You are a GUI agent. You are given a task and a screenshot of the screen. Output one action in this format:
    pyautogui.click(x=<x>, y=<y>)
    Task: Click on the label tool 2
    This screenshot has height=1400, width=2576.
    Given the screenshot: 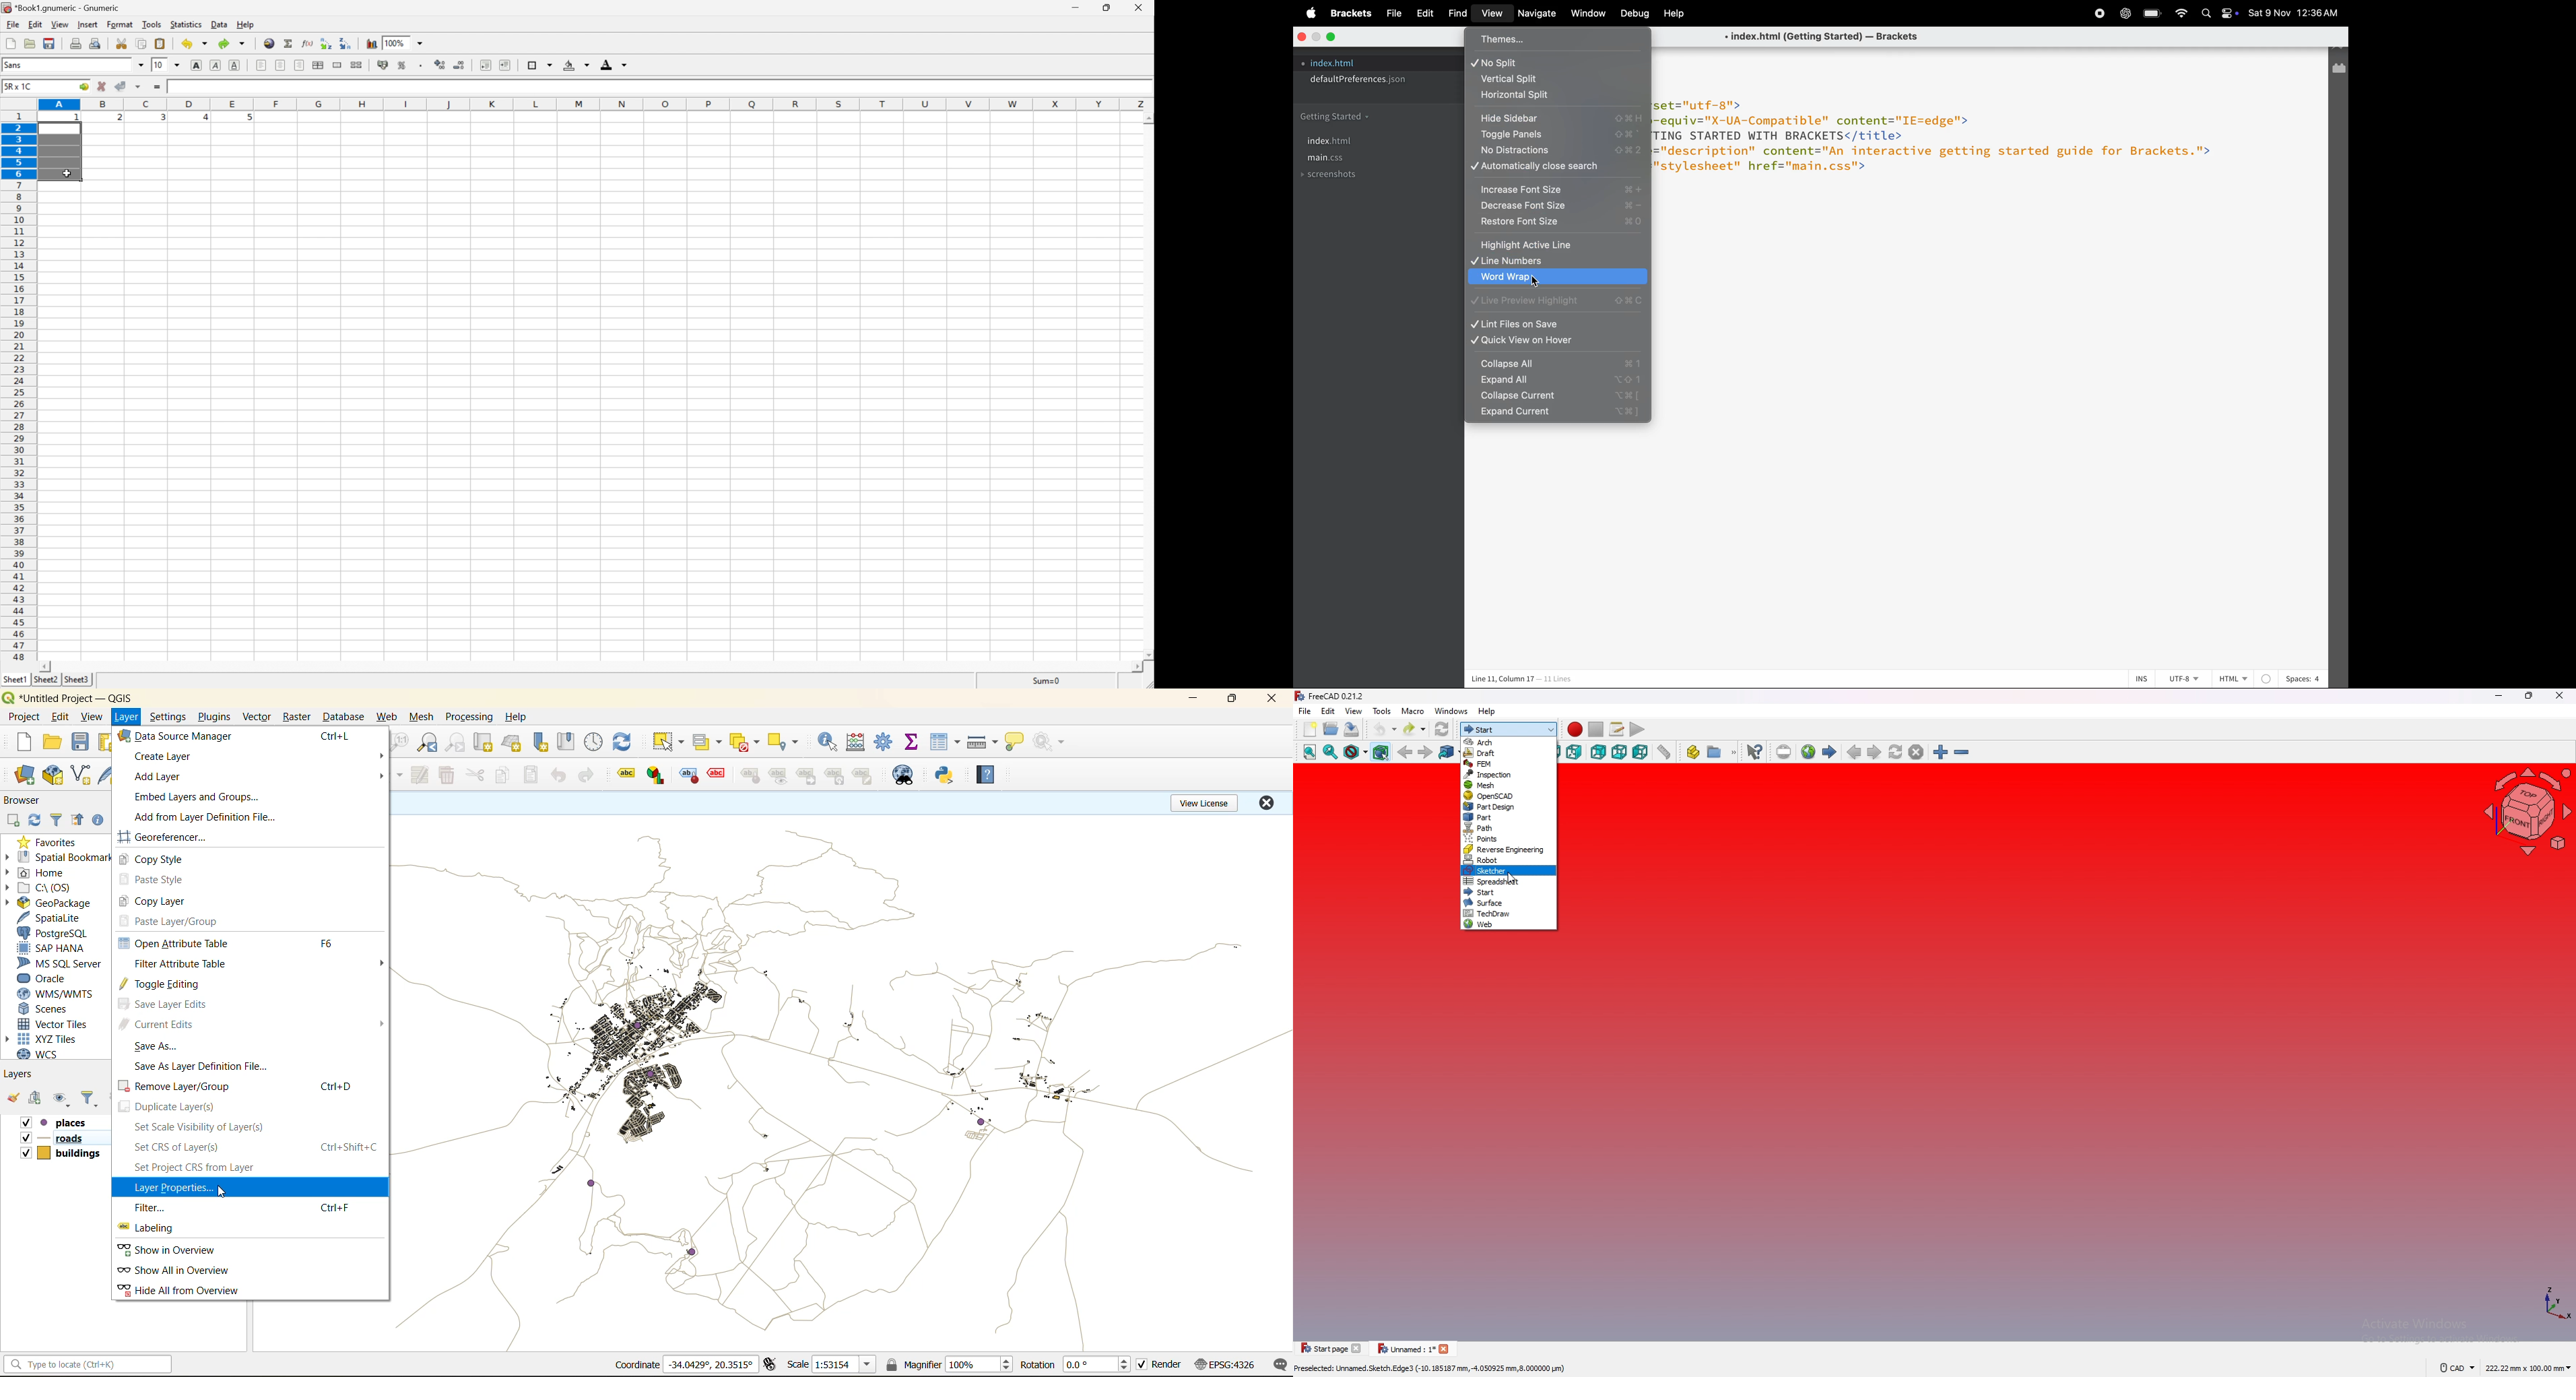 What is the action you would take?
    pyautogui.click(x=659, y=776)
    